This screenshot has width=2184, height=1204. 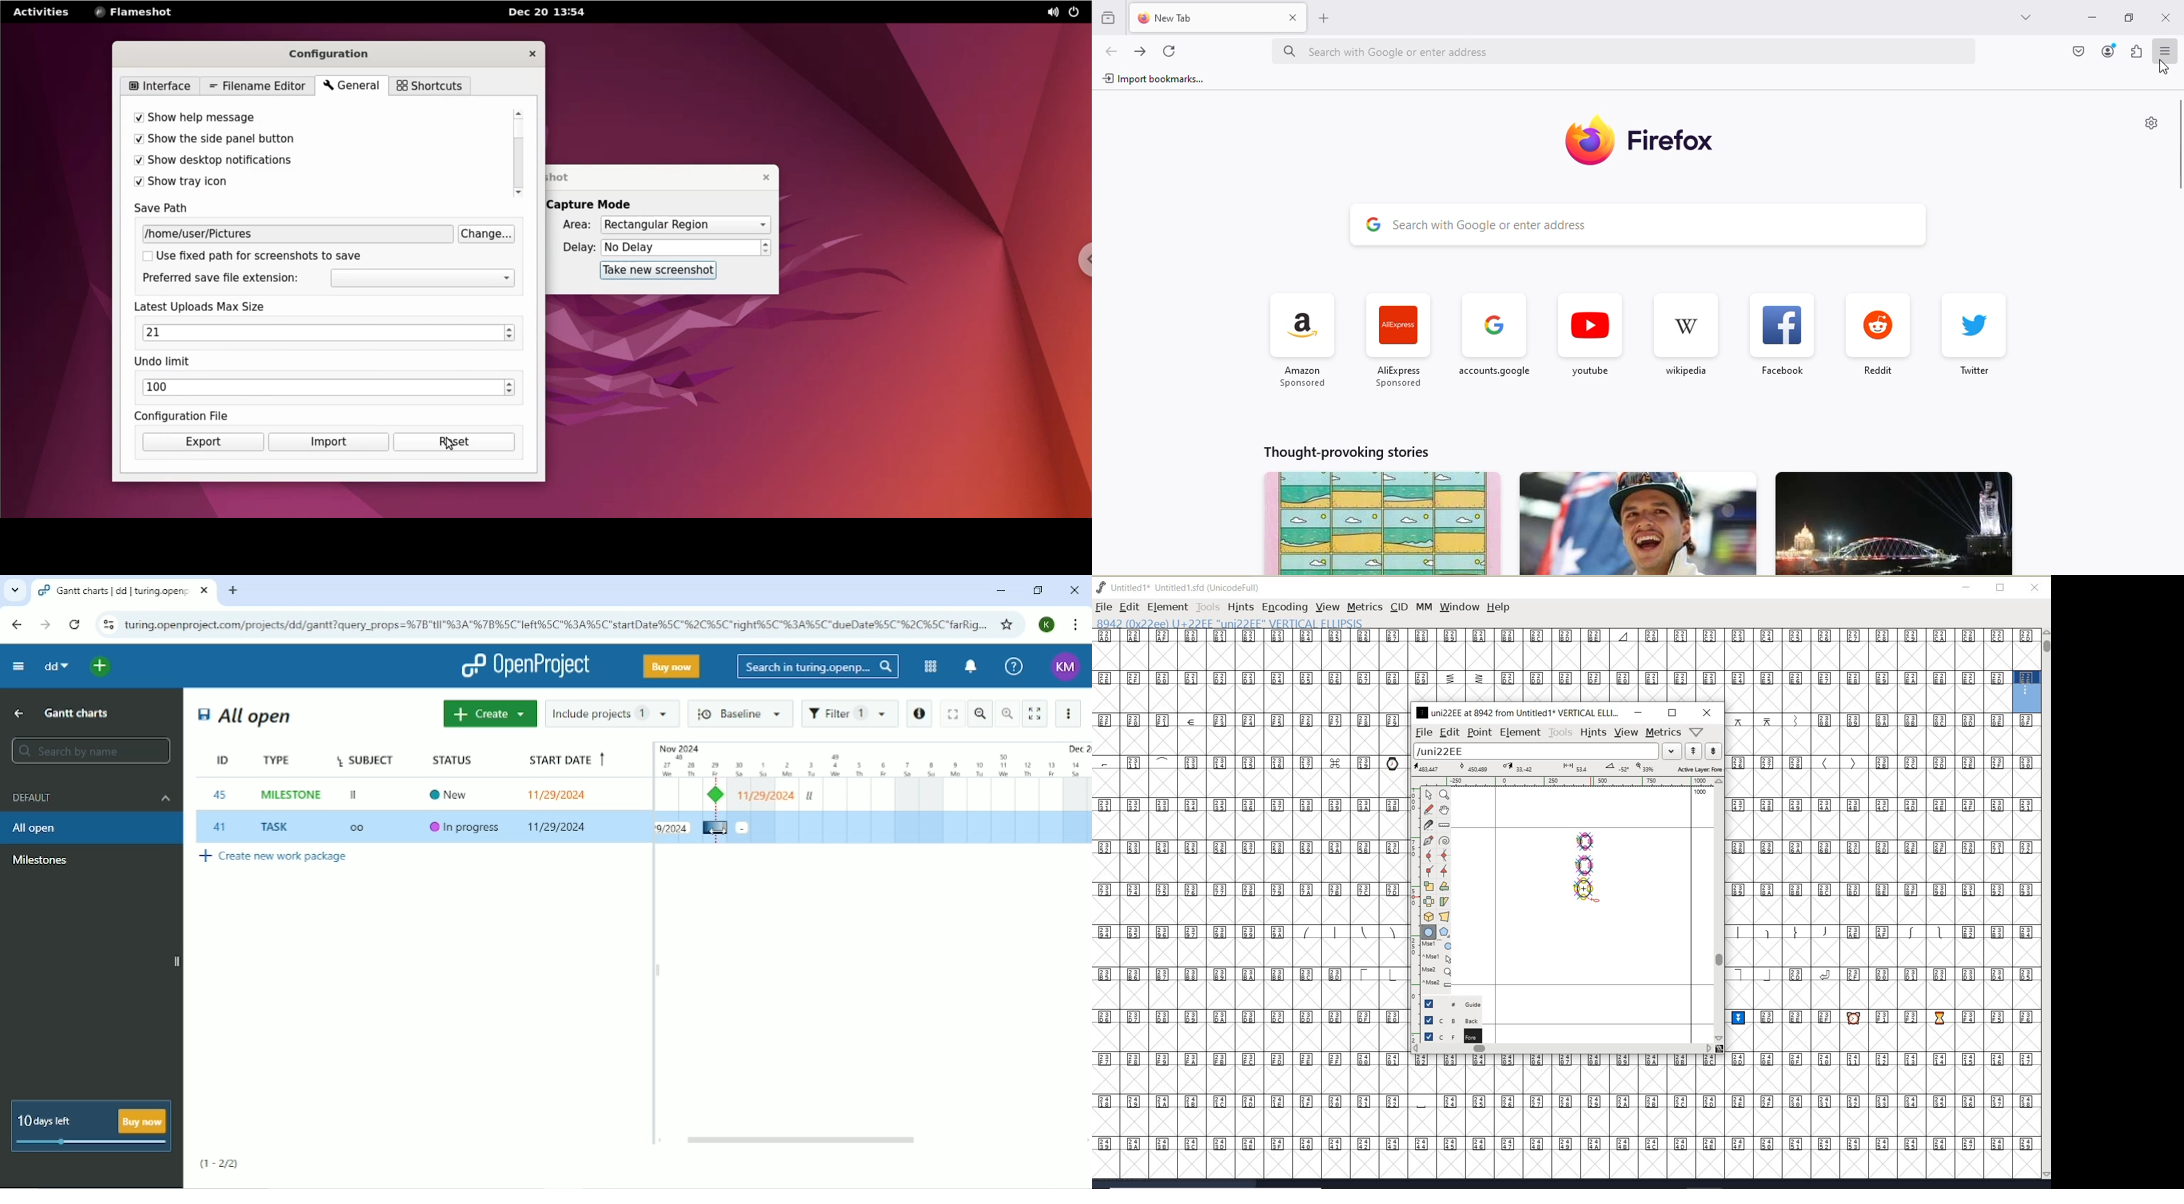 I want to click on Type, so click(x=279, y=760).